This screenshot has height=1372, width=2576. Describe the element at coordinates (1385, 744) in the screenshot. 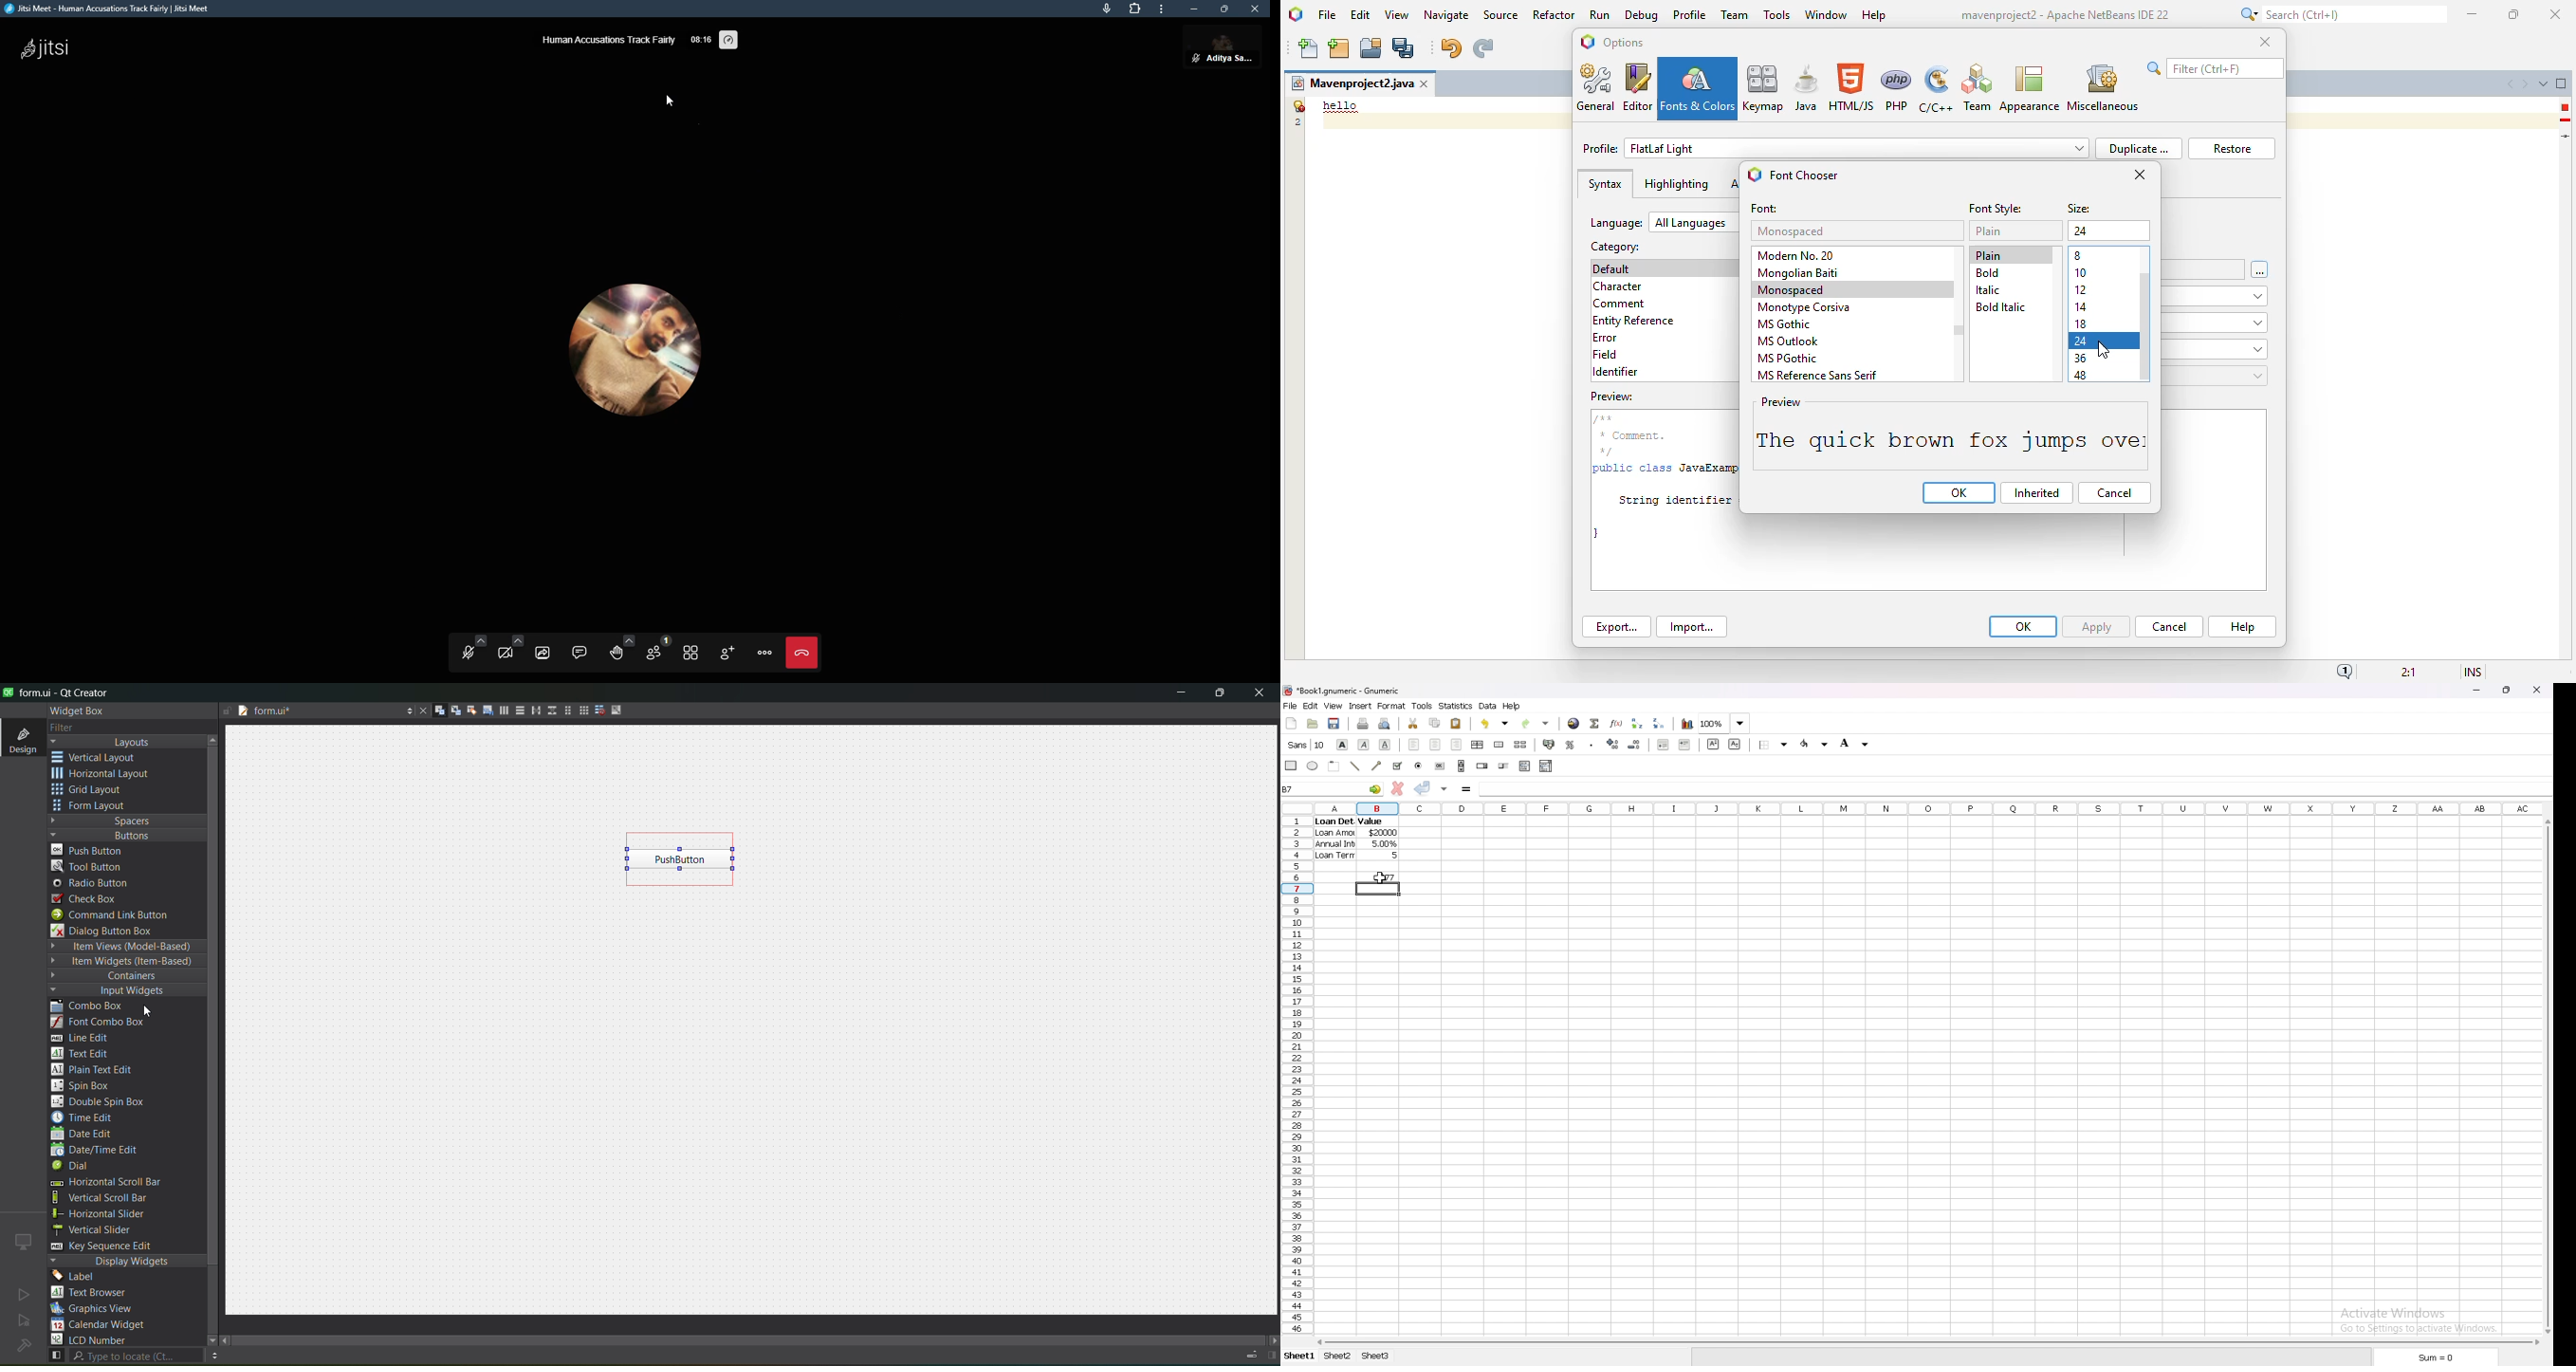

I see `underline` at that location.